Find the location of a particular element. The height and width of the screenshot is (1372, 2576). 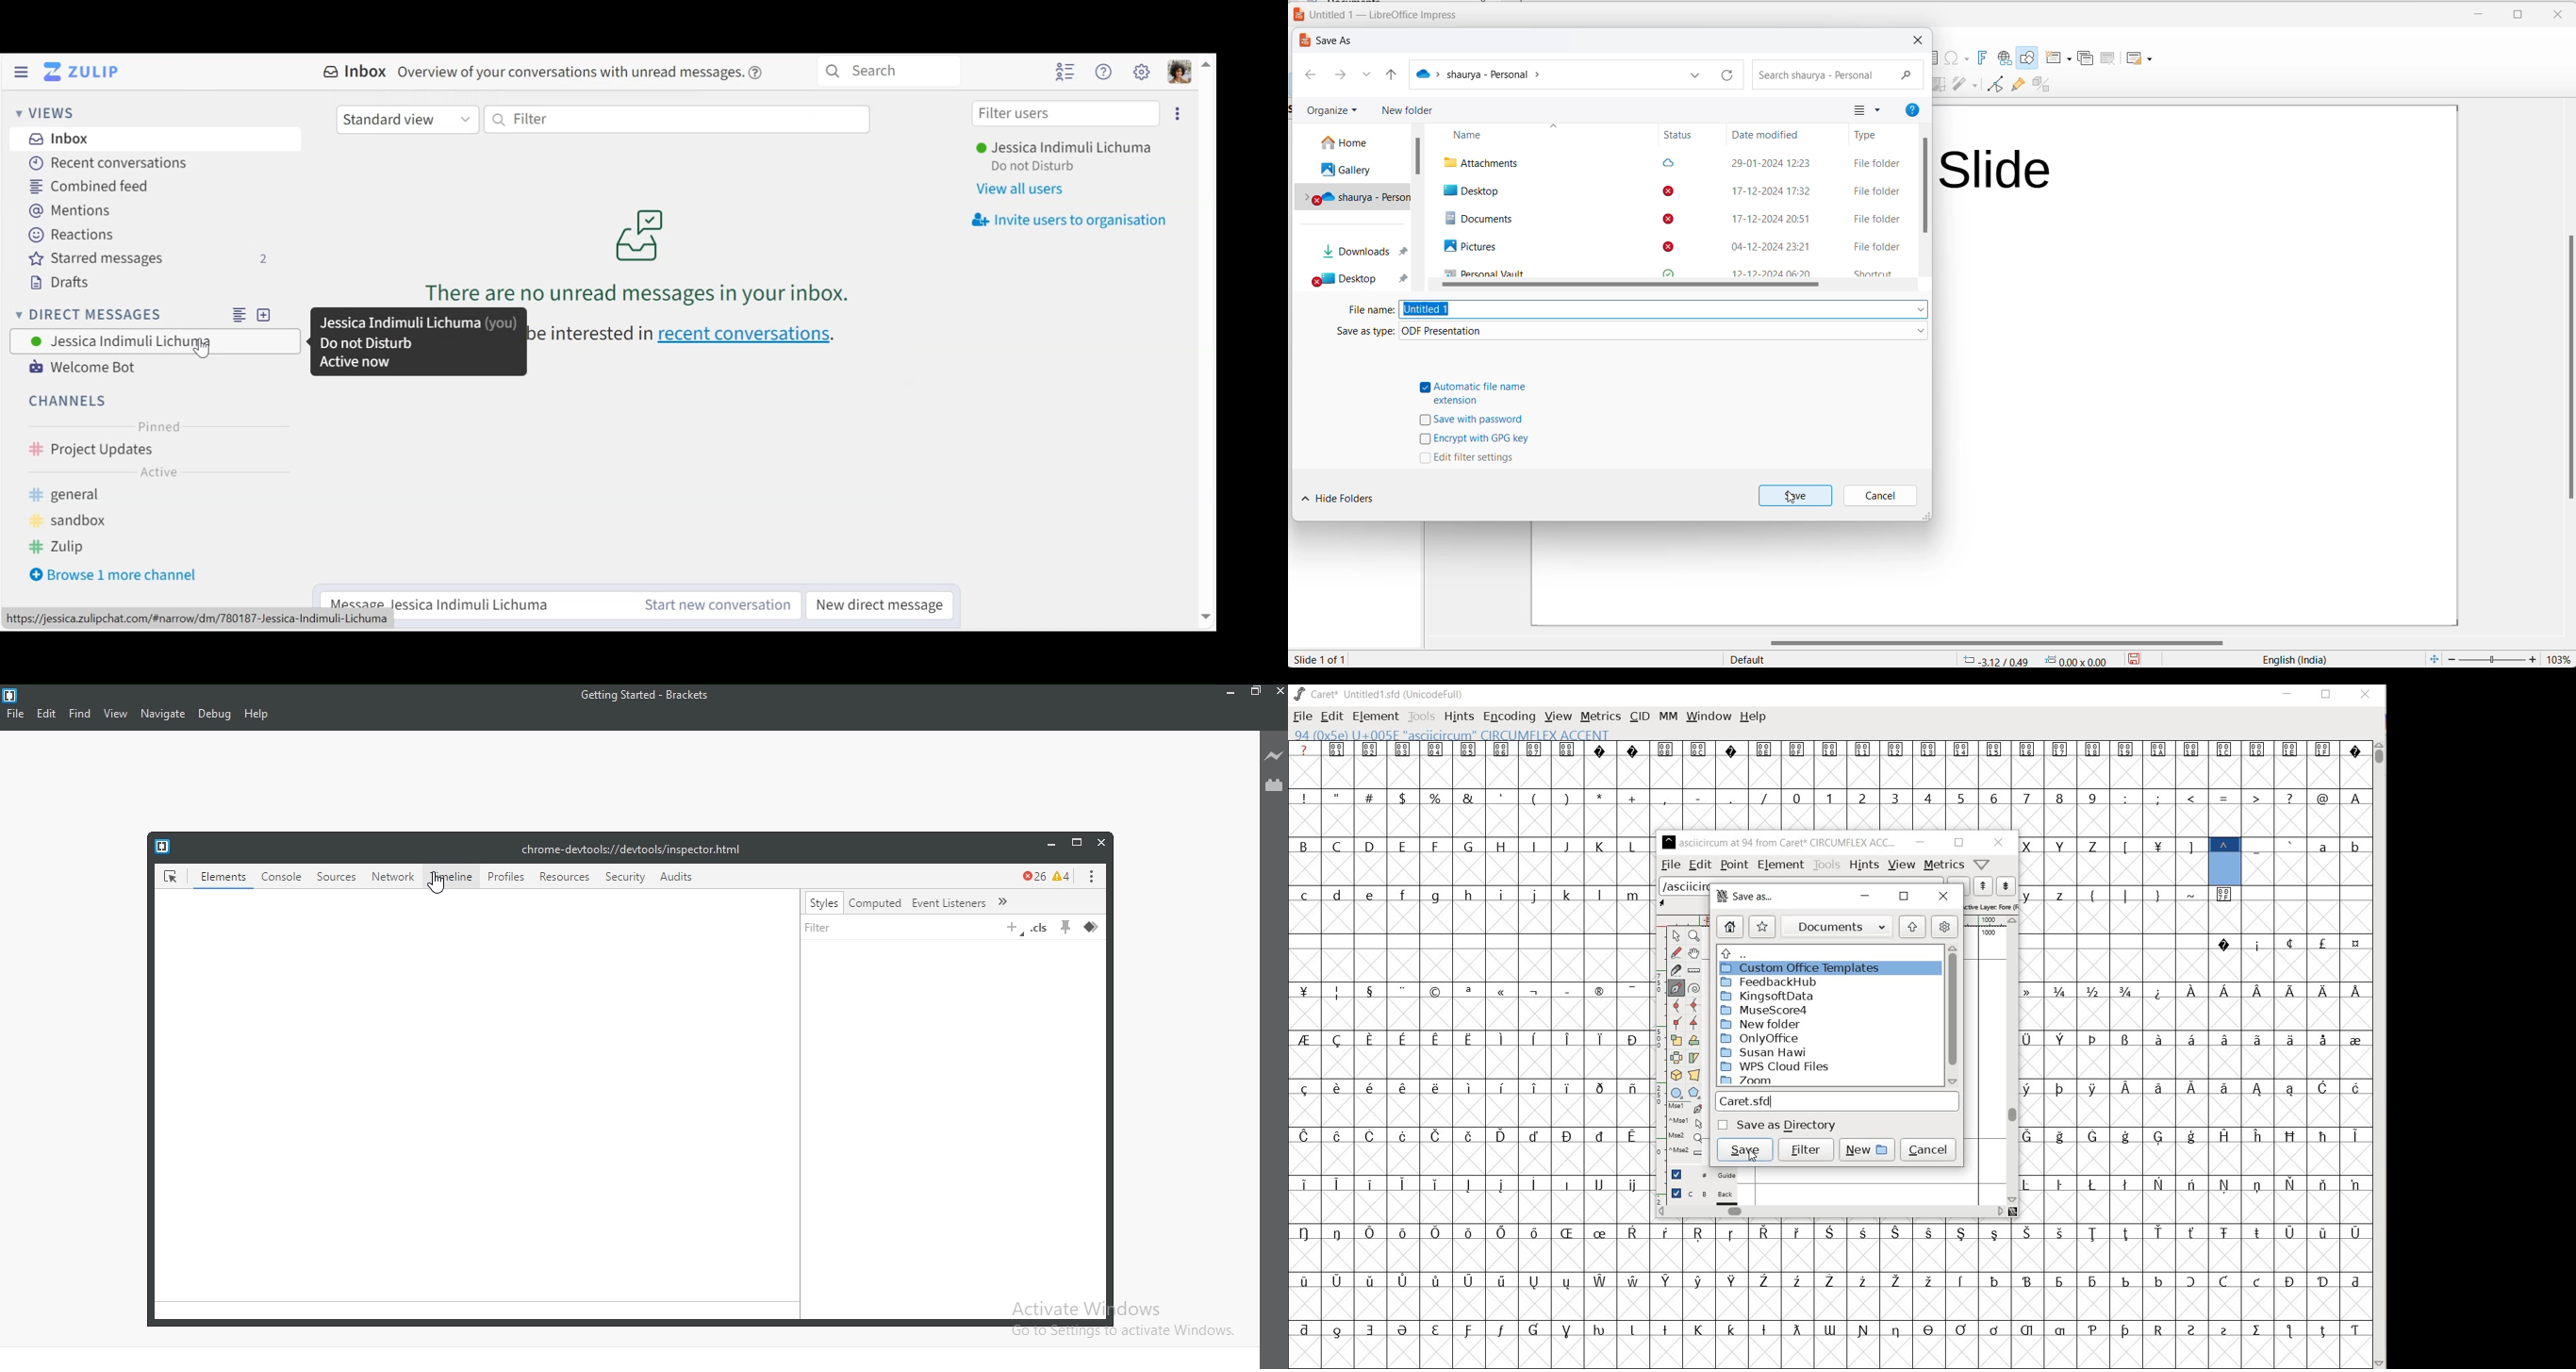

94 0xSe U+00SE "asciicircum" CIRCUMFLEX ACCENT is located at coordinates (2224, 862).